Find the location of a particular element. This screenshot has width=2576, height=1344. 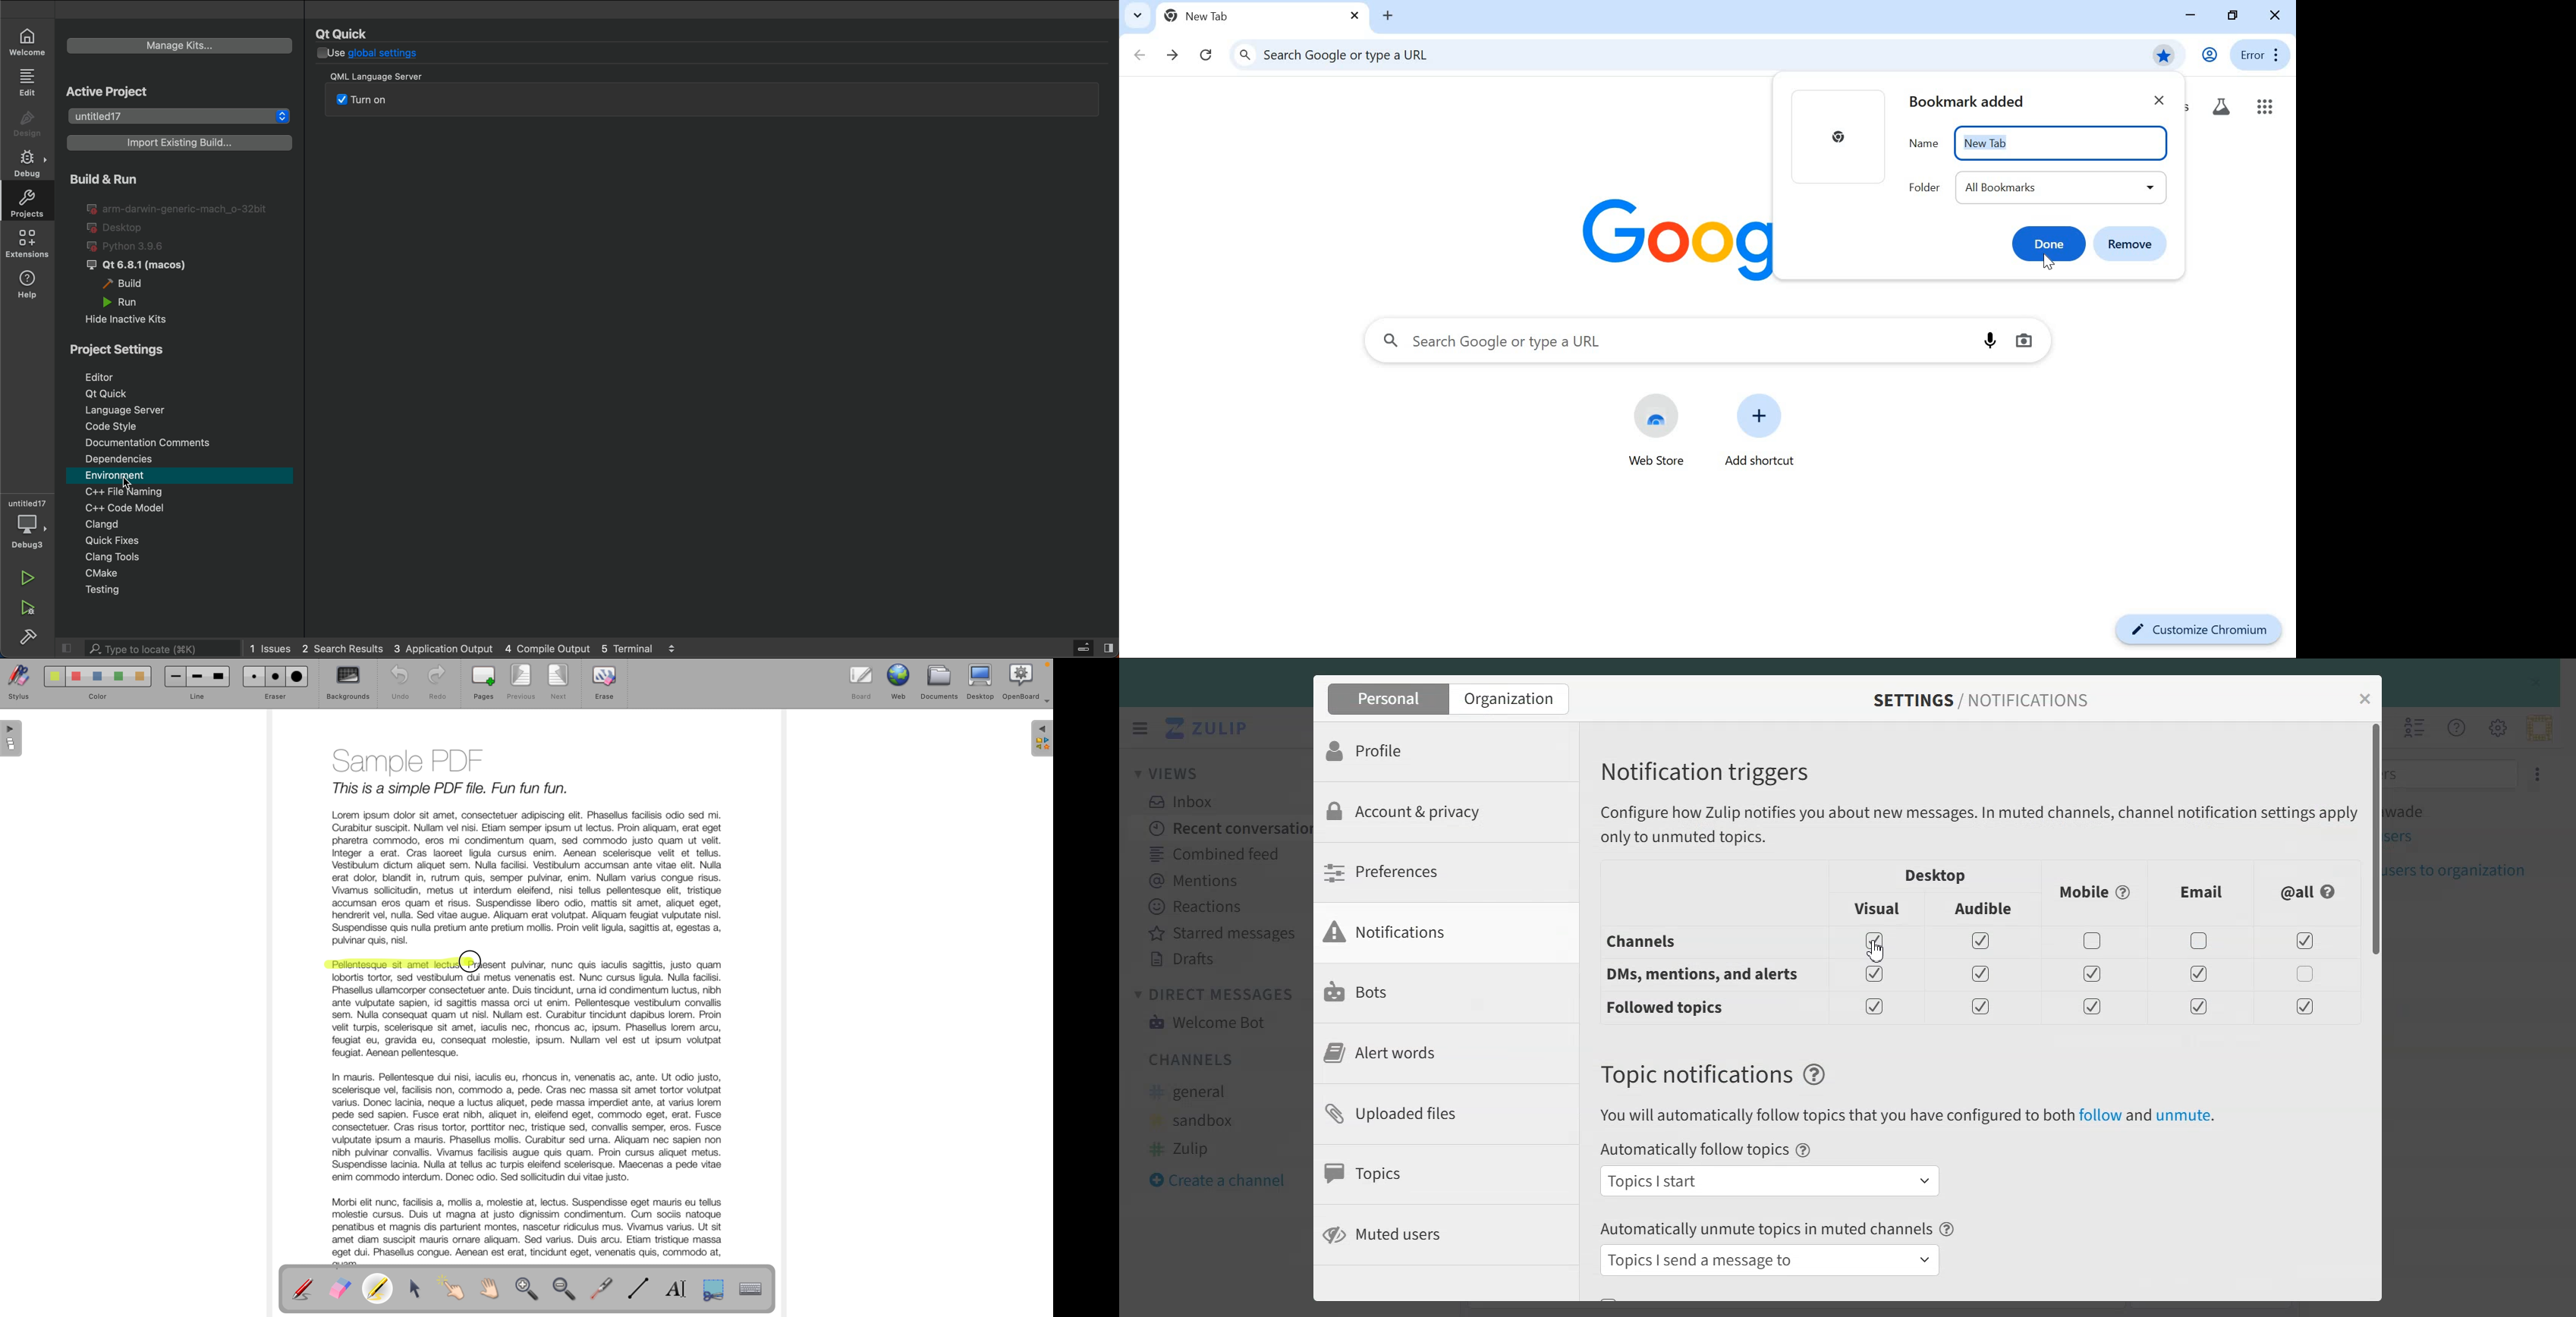

You will automatically follow topics that you have configured to both follow and unmute. is located at coordinates (1907, 1116).